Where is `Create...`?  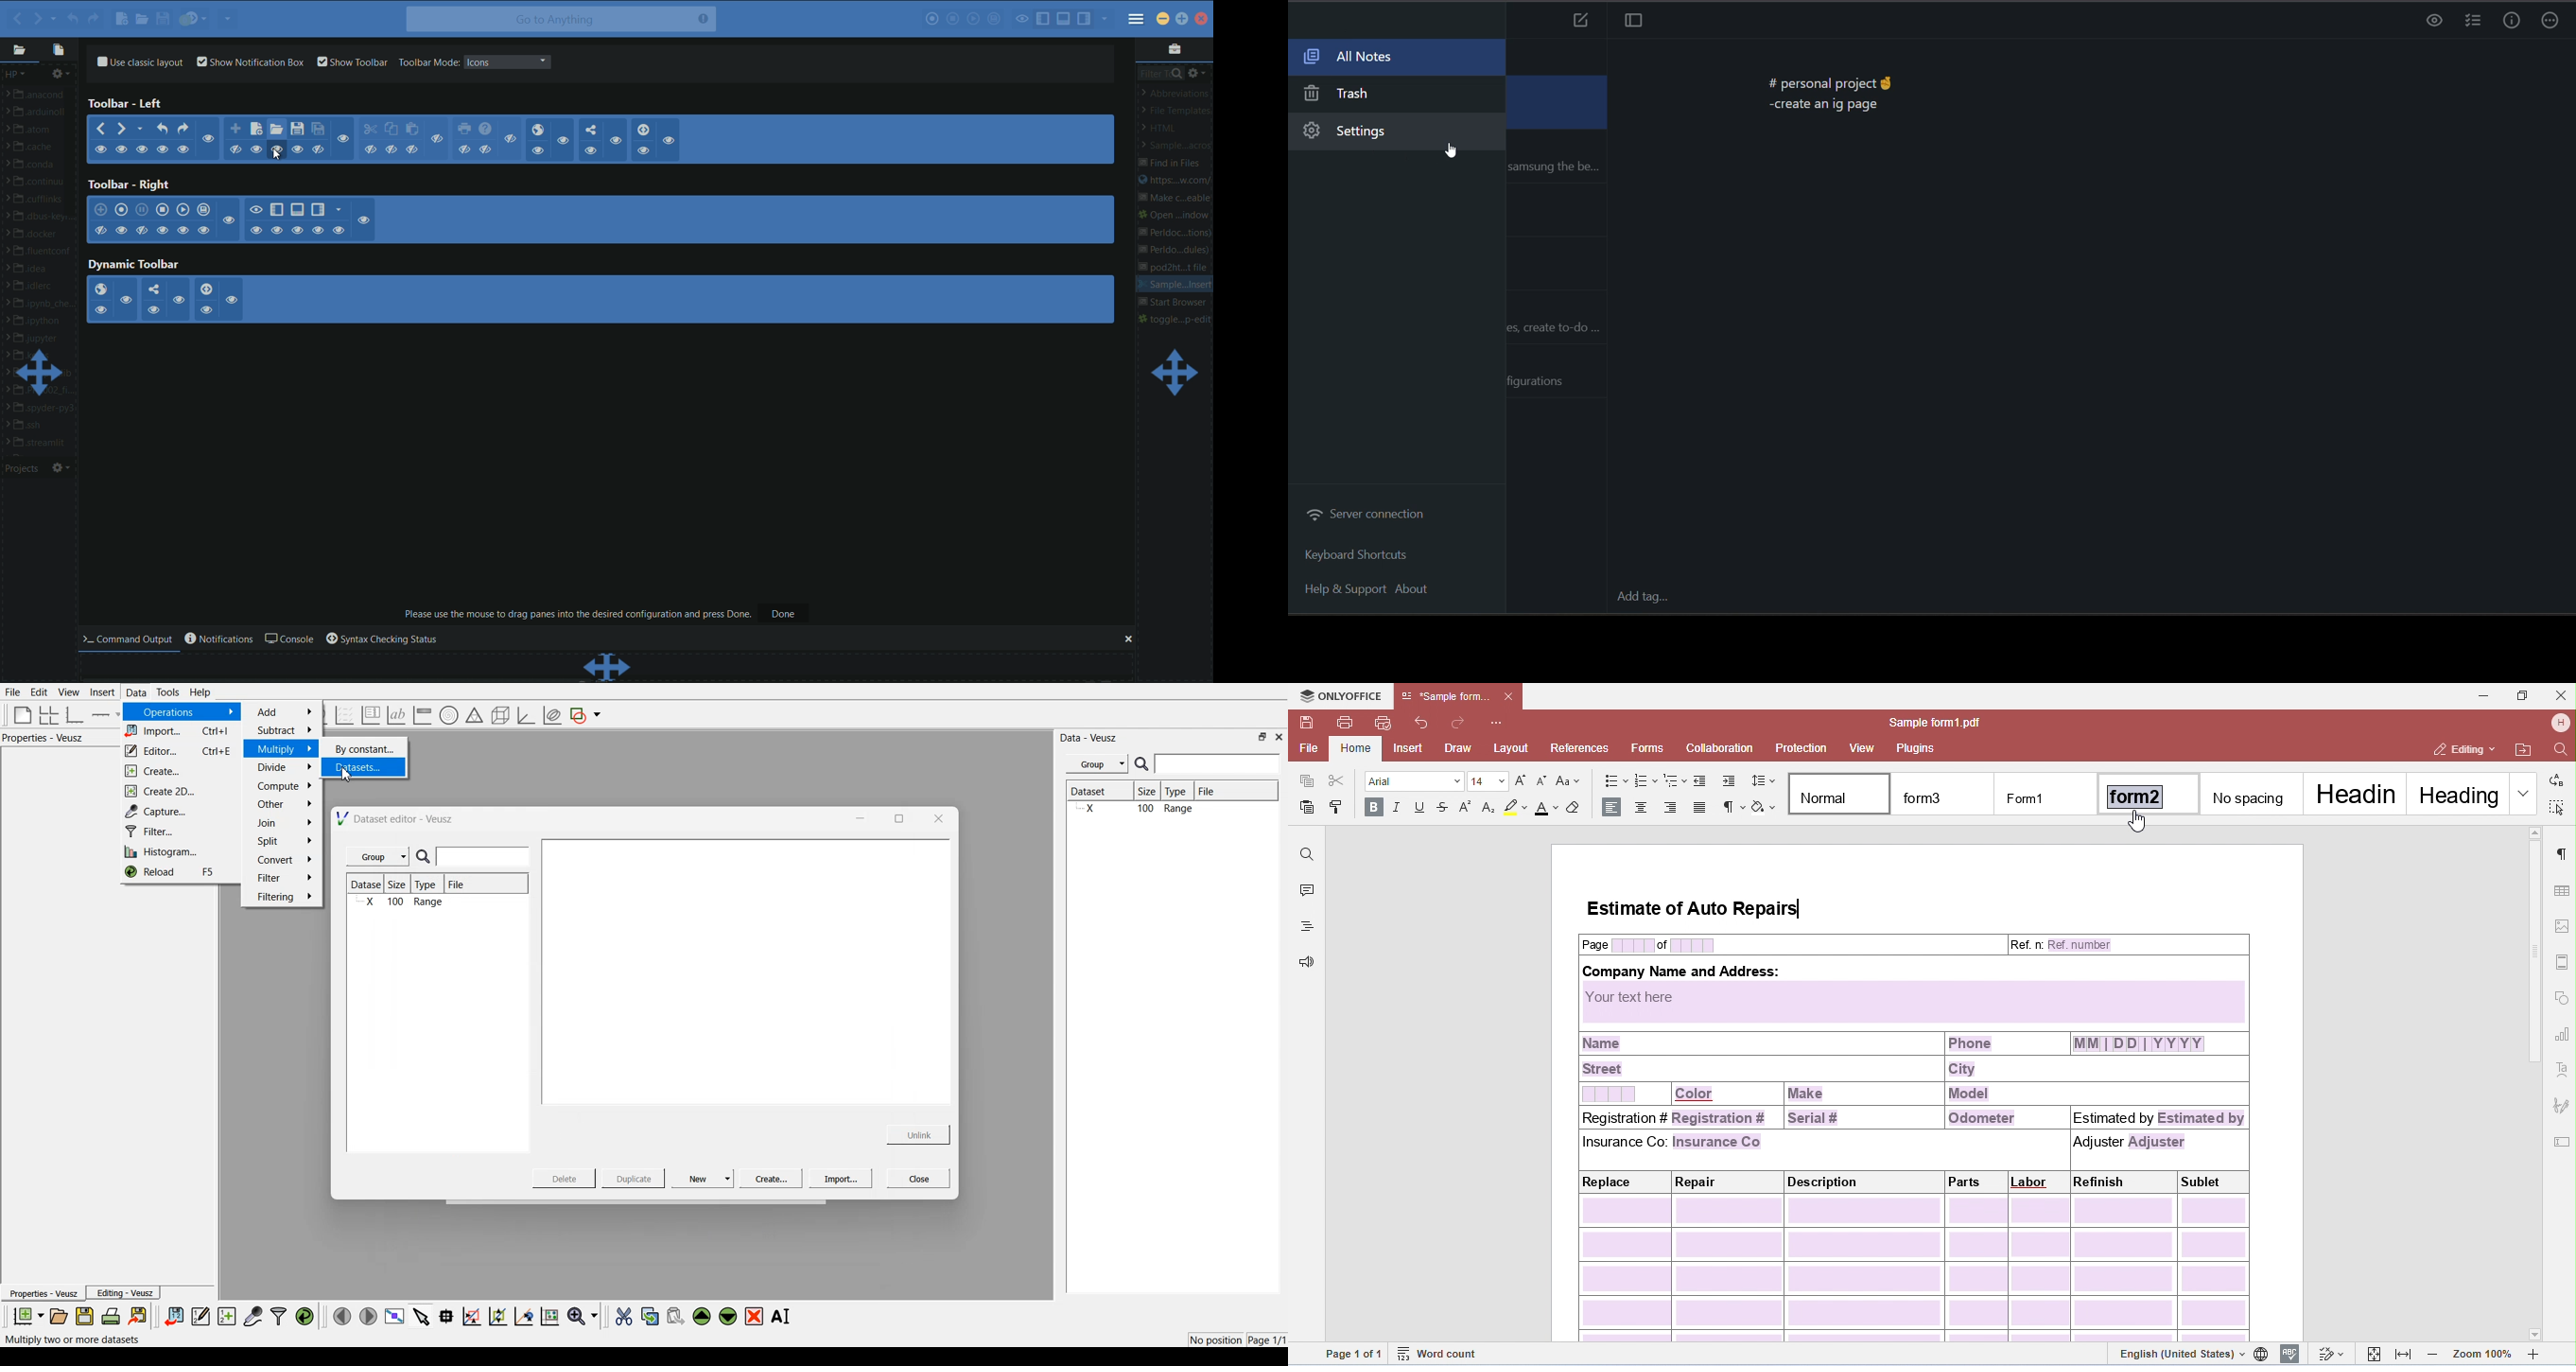
Create... is located at coordinates (176, 772).